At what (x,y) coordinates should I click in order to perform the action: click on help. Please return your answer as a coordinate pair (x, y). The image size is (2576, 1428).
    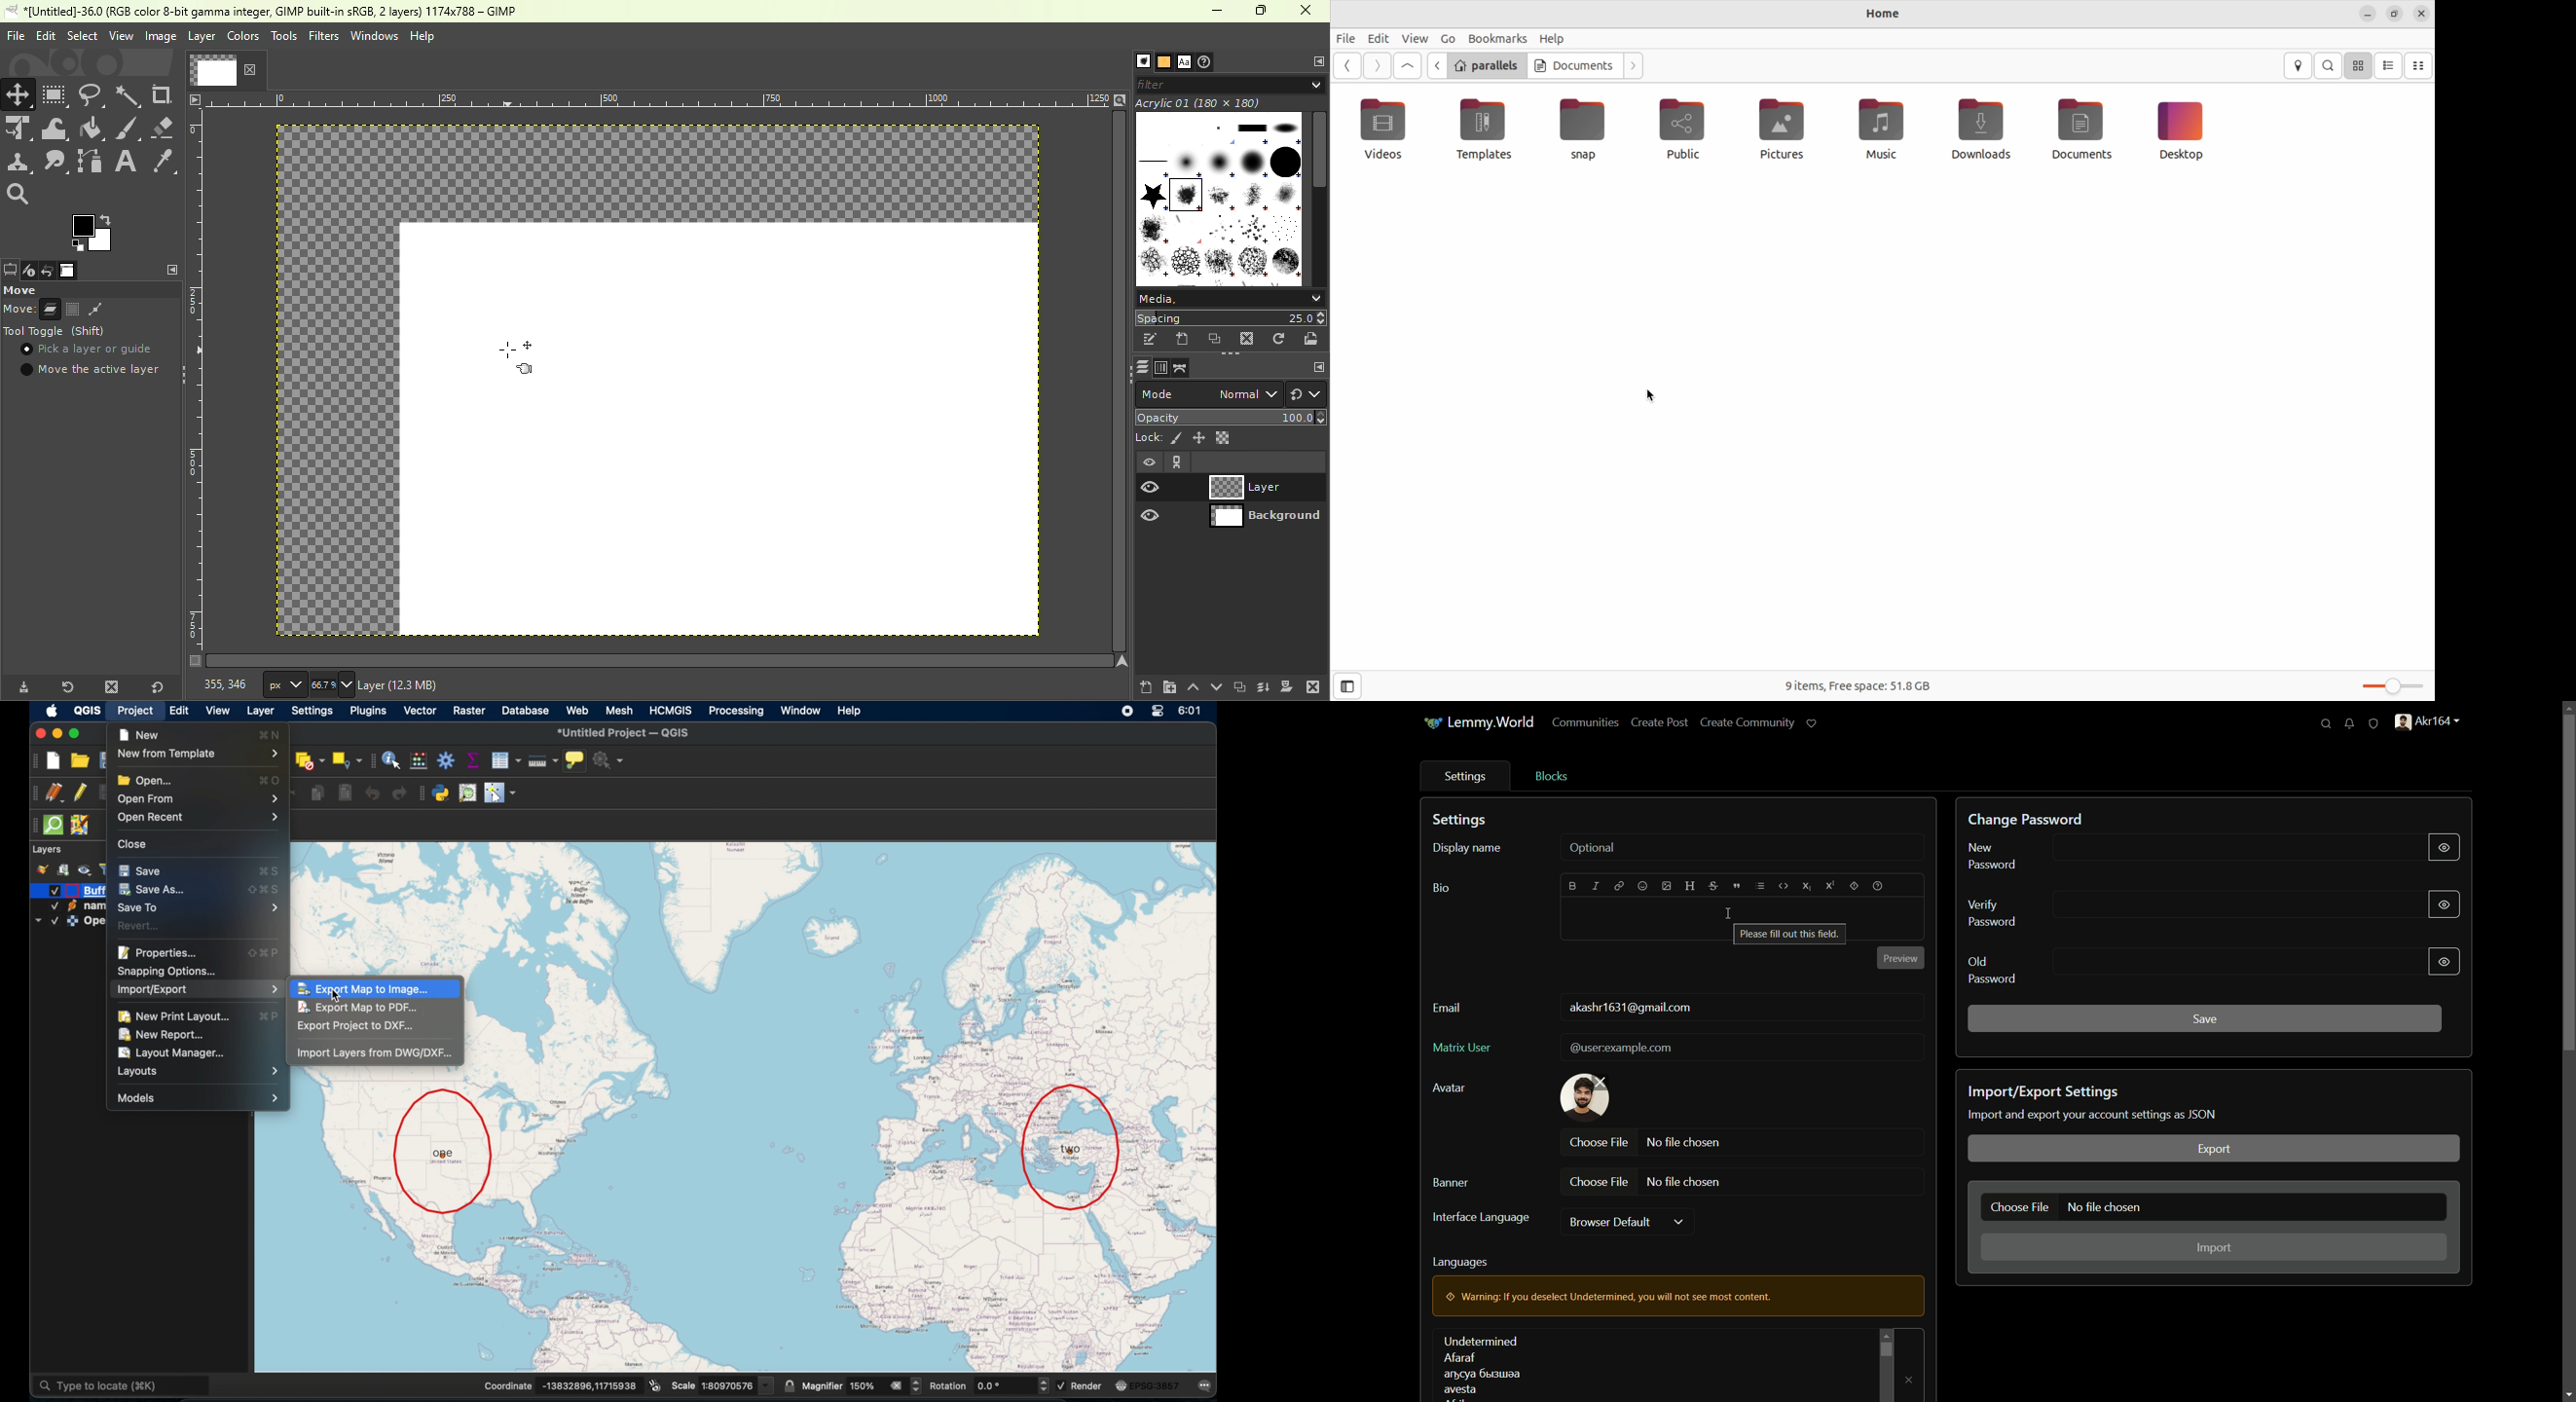
    Looking at the image, I should click on (1878, 887).